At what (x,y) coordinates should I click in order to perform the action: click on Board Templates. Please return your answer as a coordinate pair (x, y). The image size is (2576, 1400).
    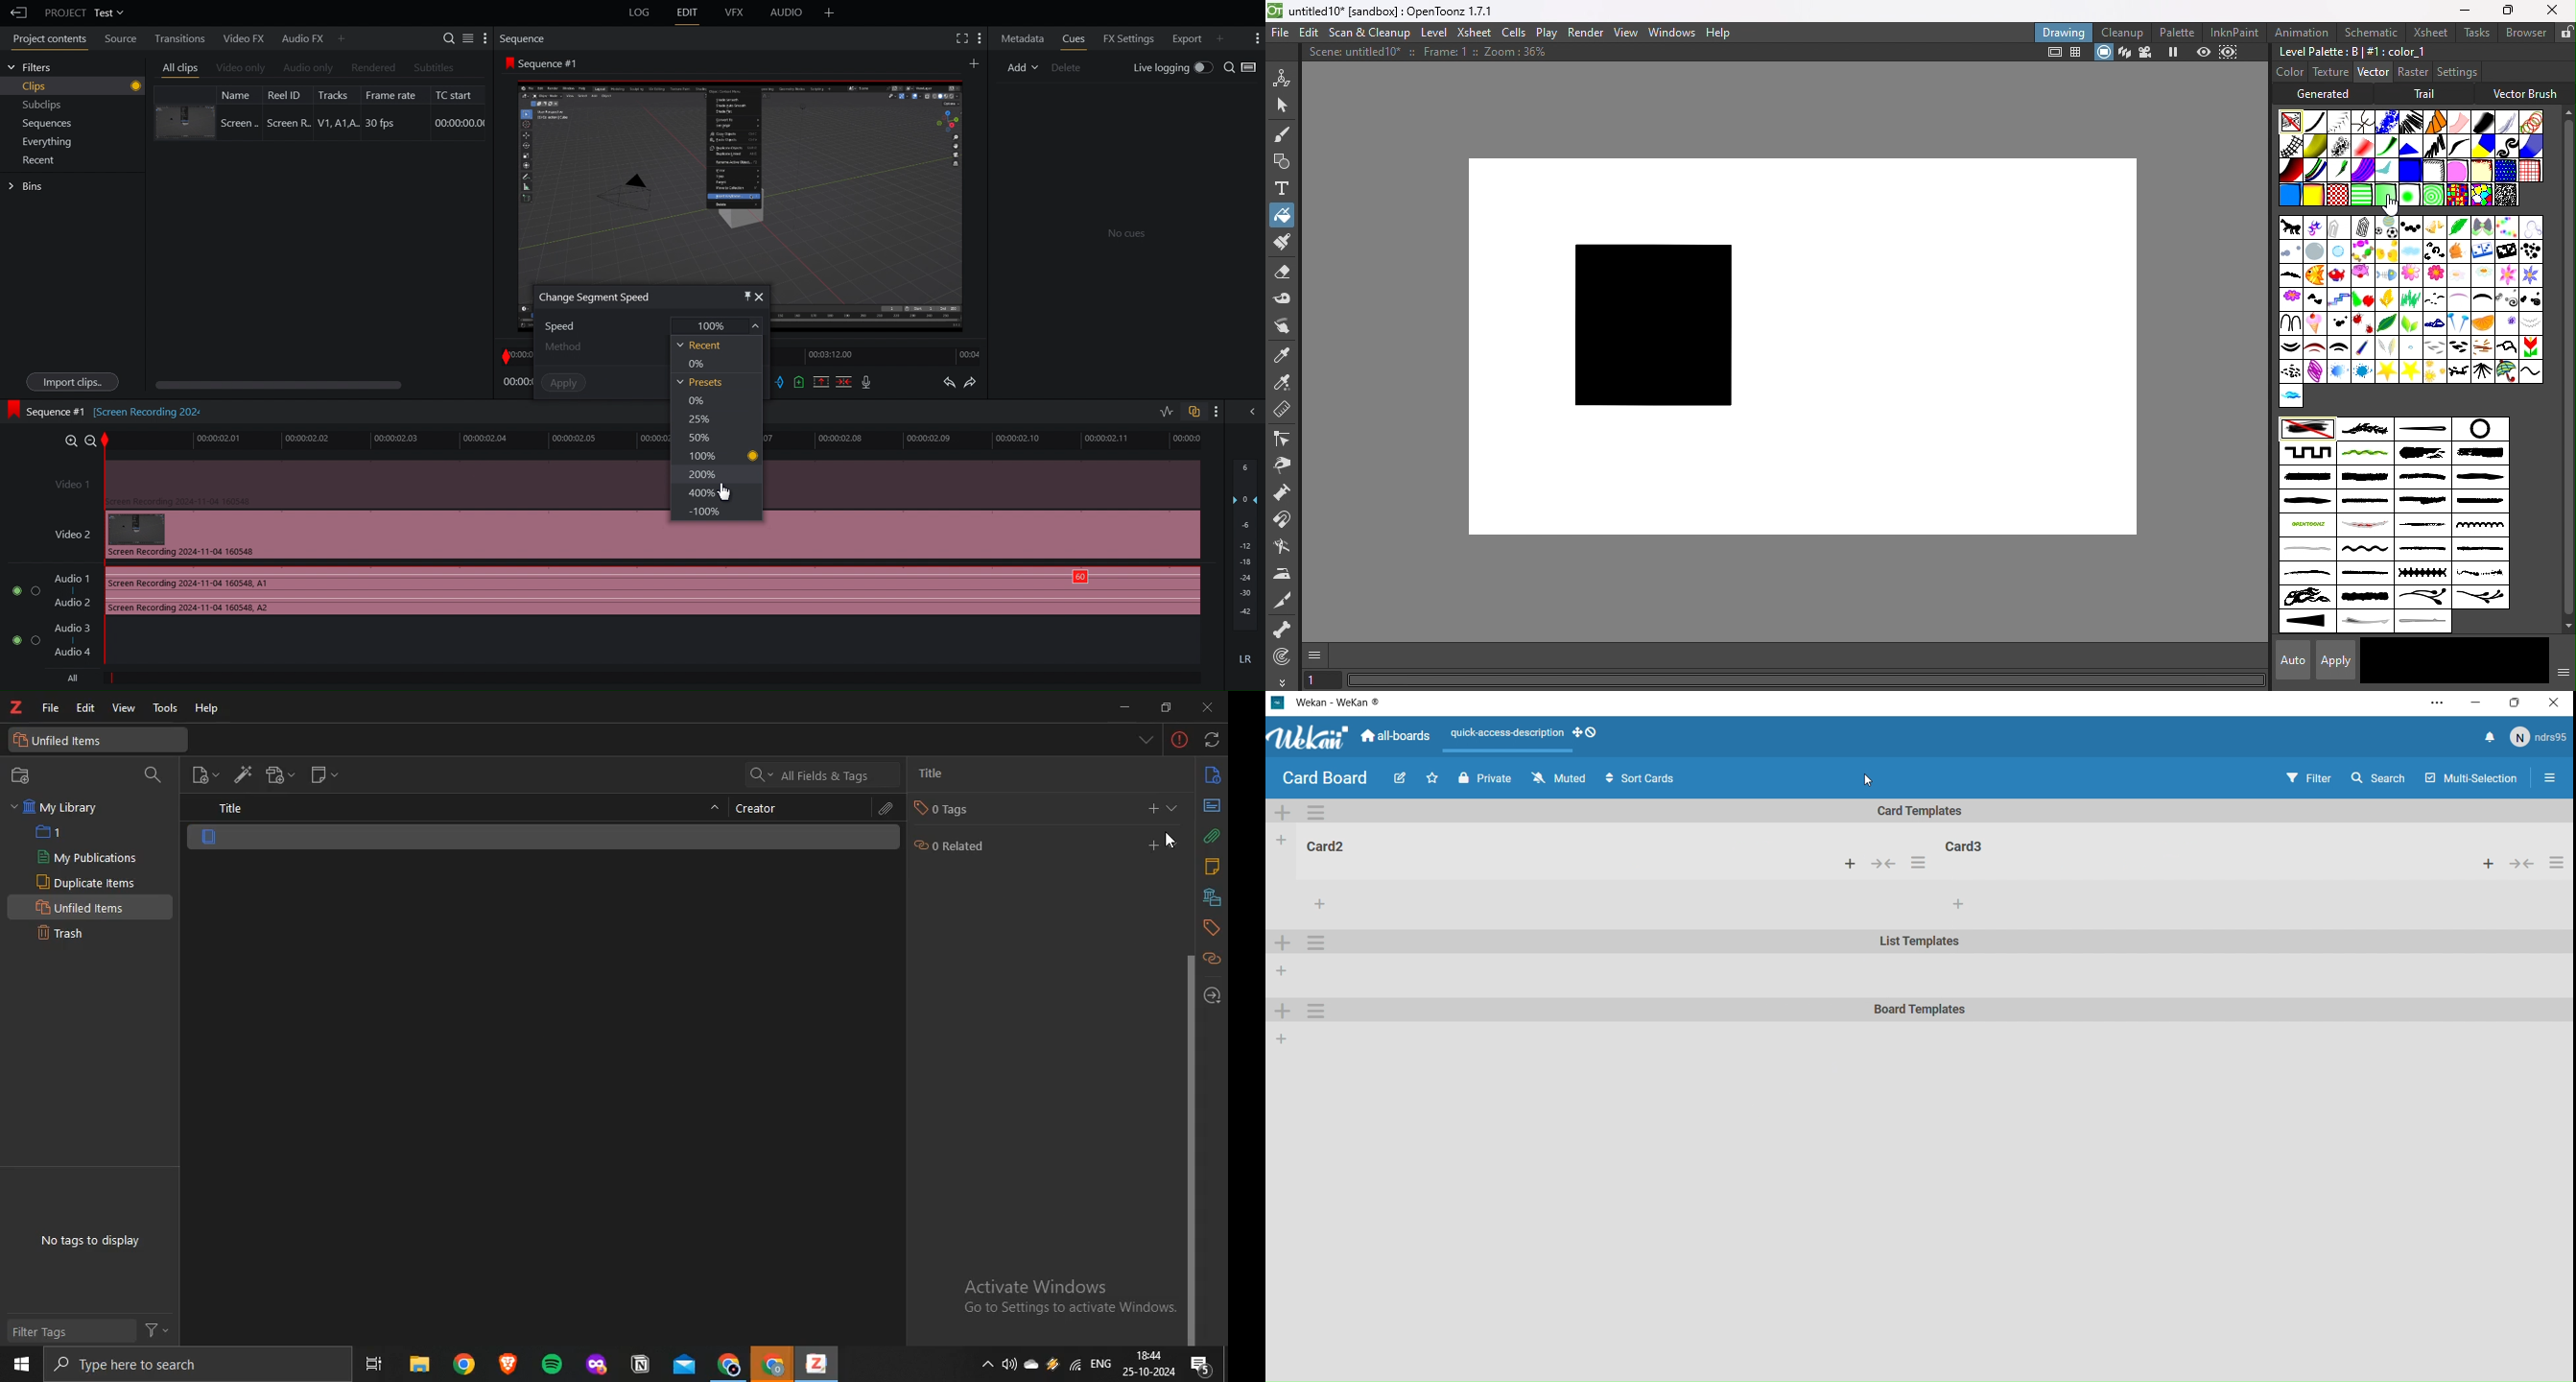
    Looking at the image, I should click on (1917, 1011).